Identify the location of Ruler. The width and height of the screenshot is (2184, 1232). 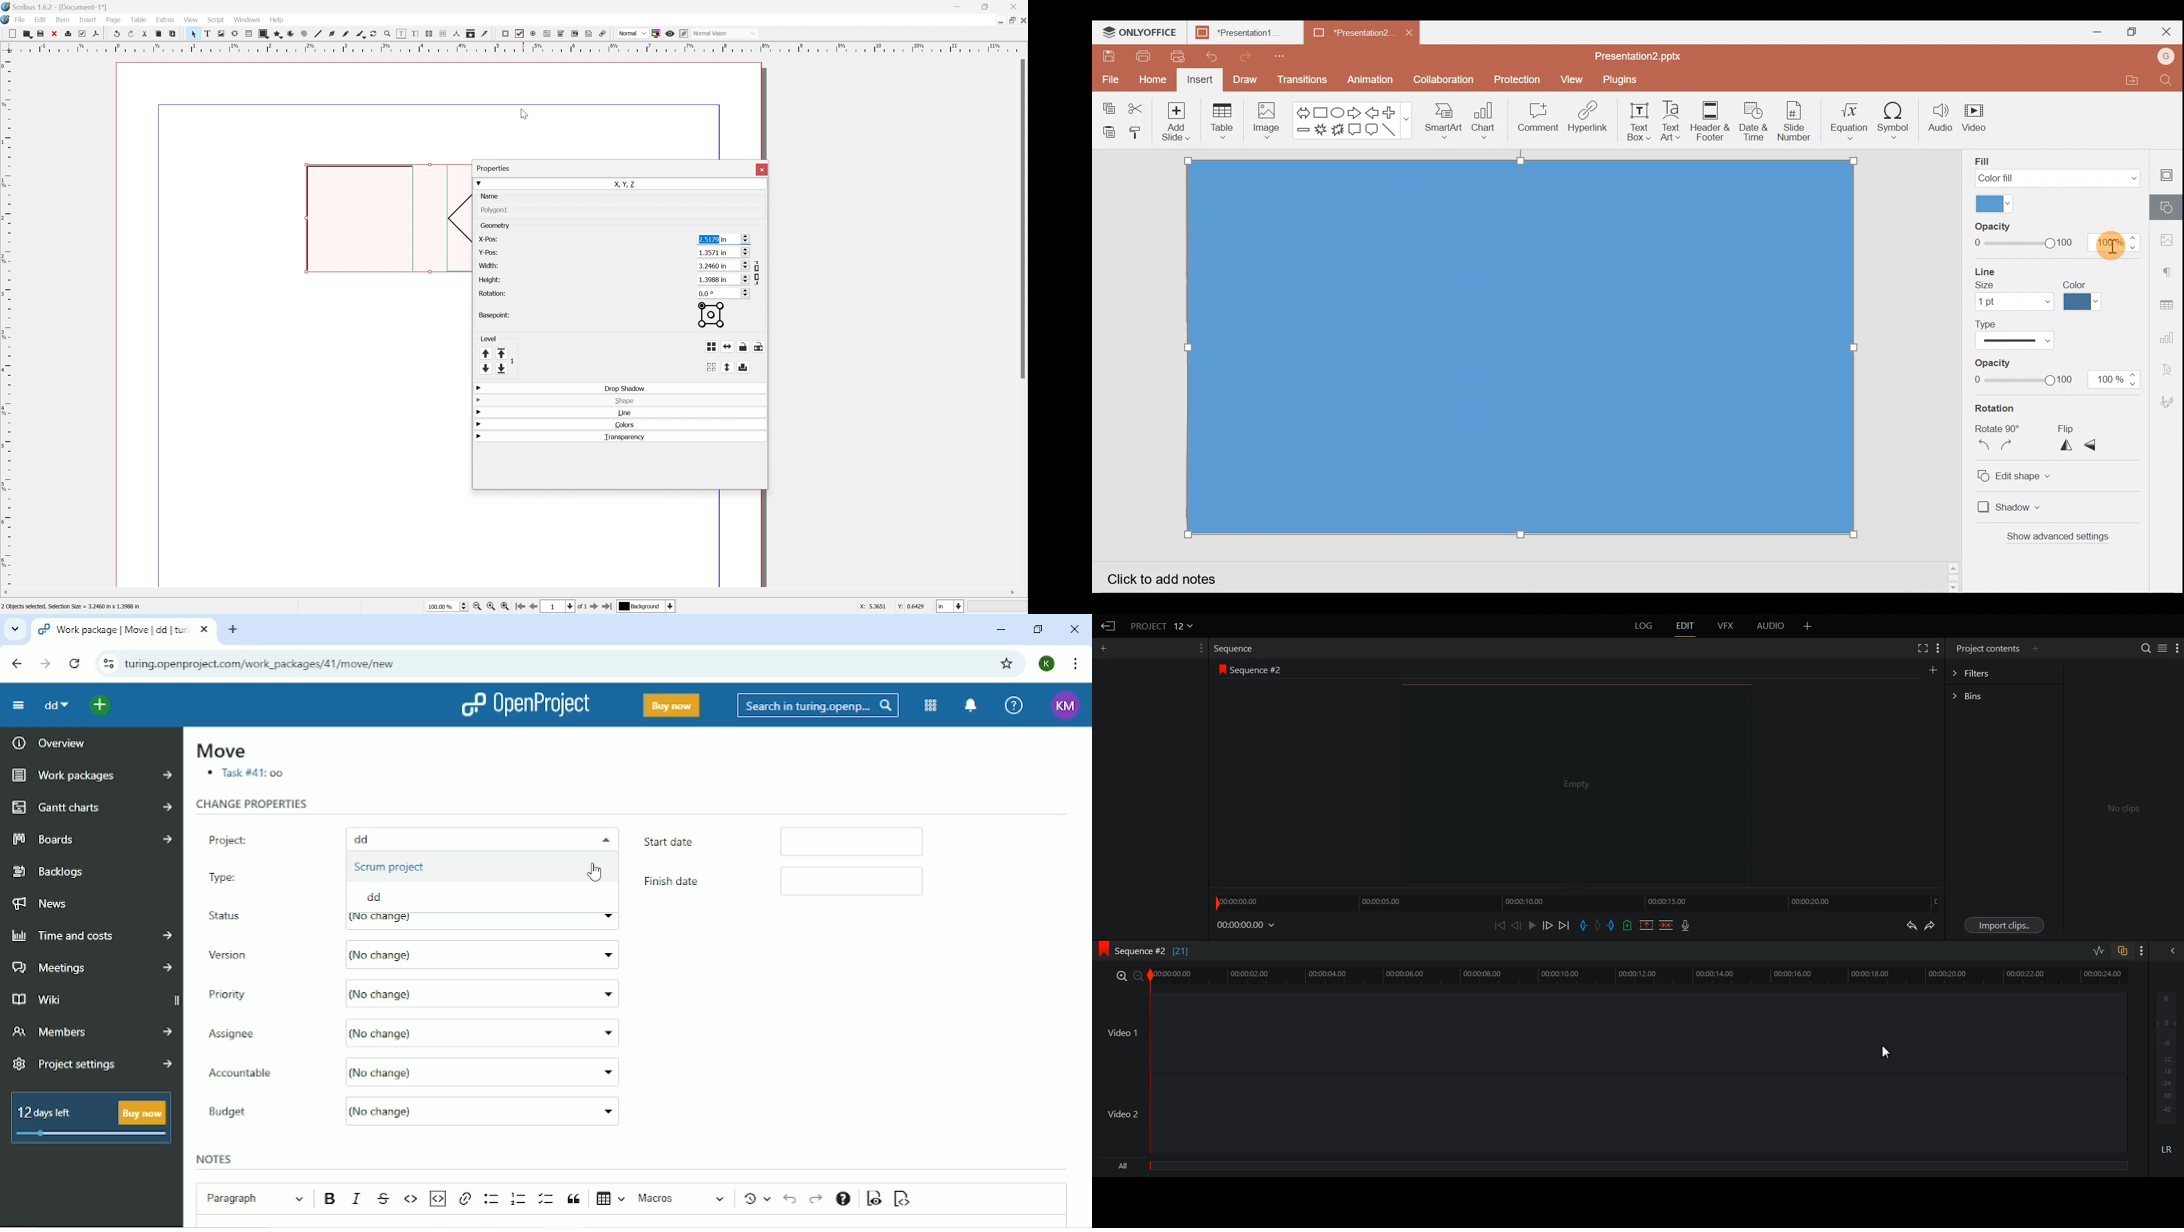
(6, 319).